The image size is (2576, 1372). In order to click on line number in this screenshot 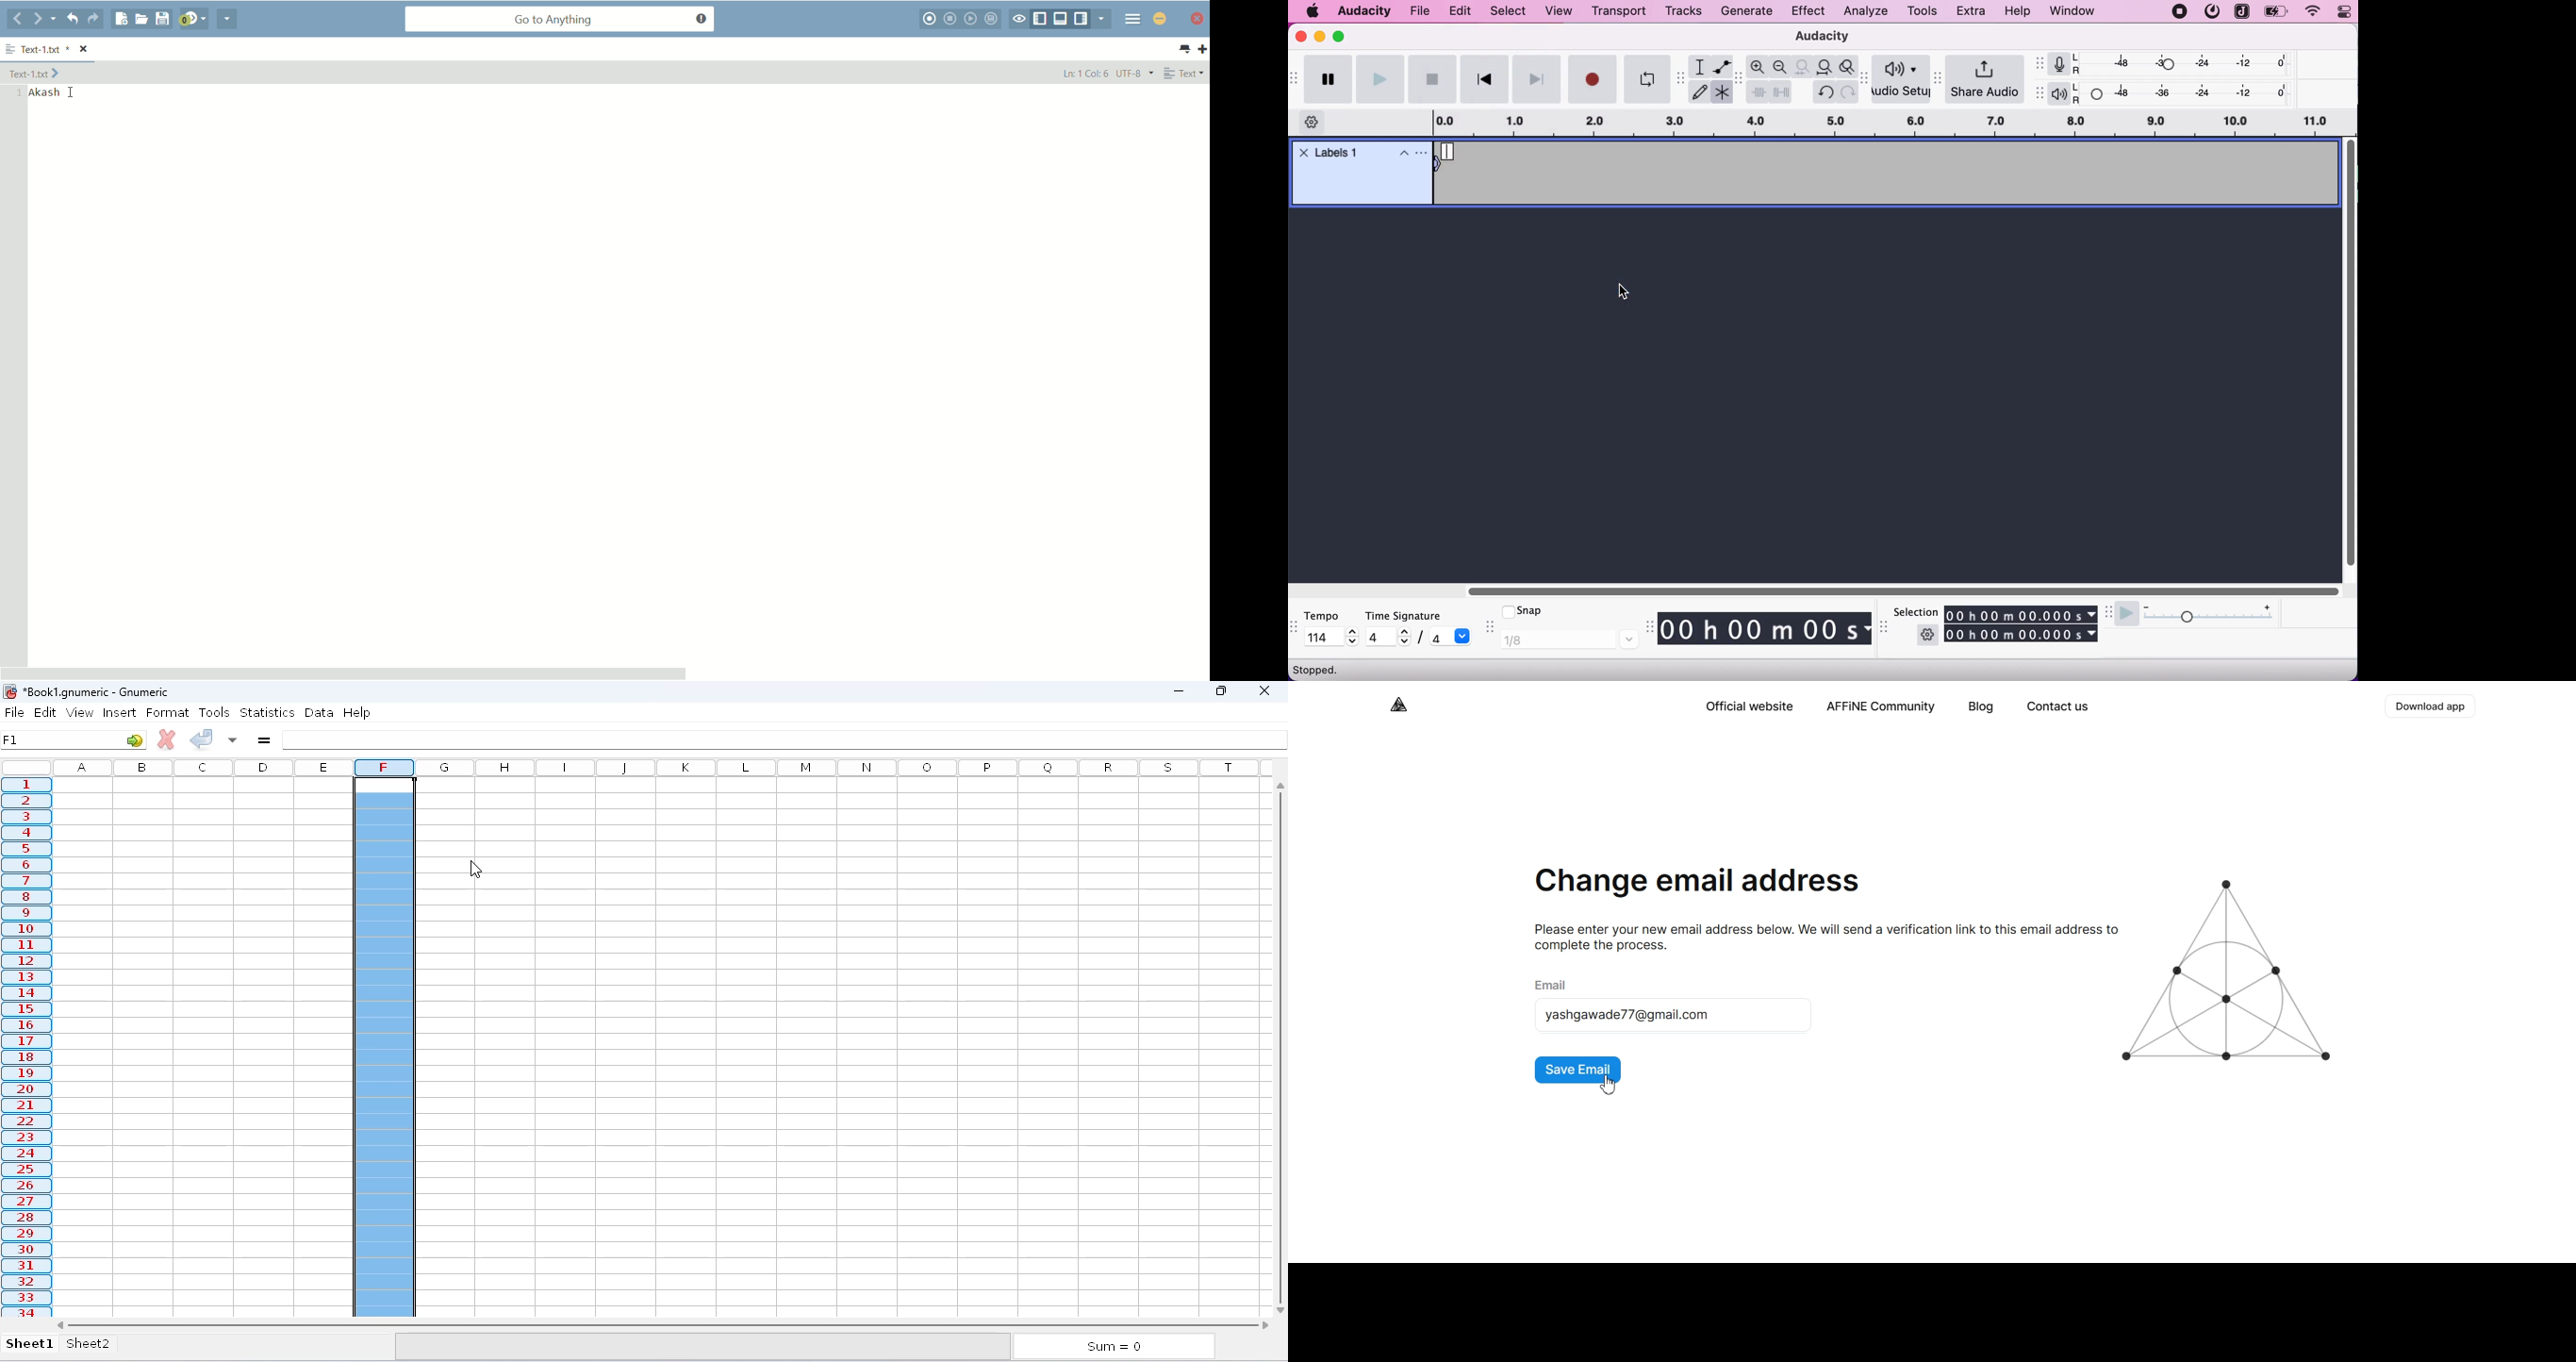, I will do `click(16, 93)`.